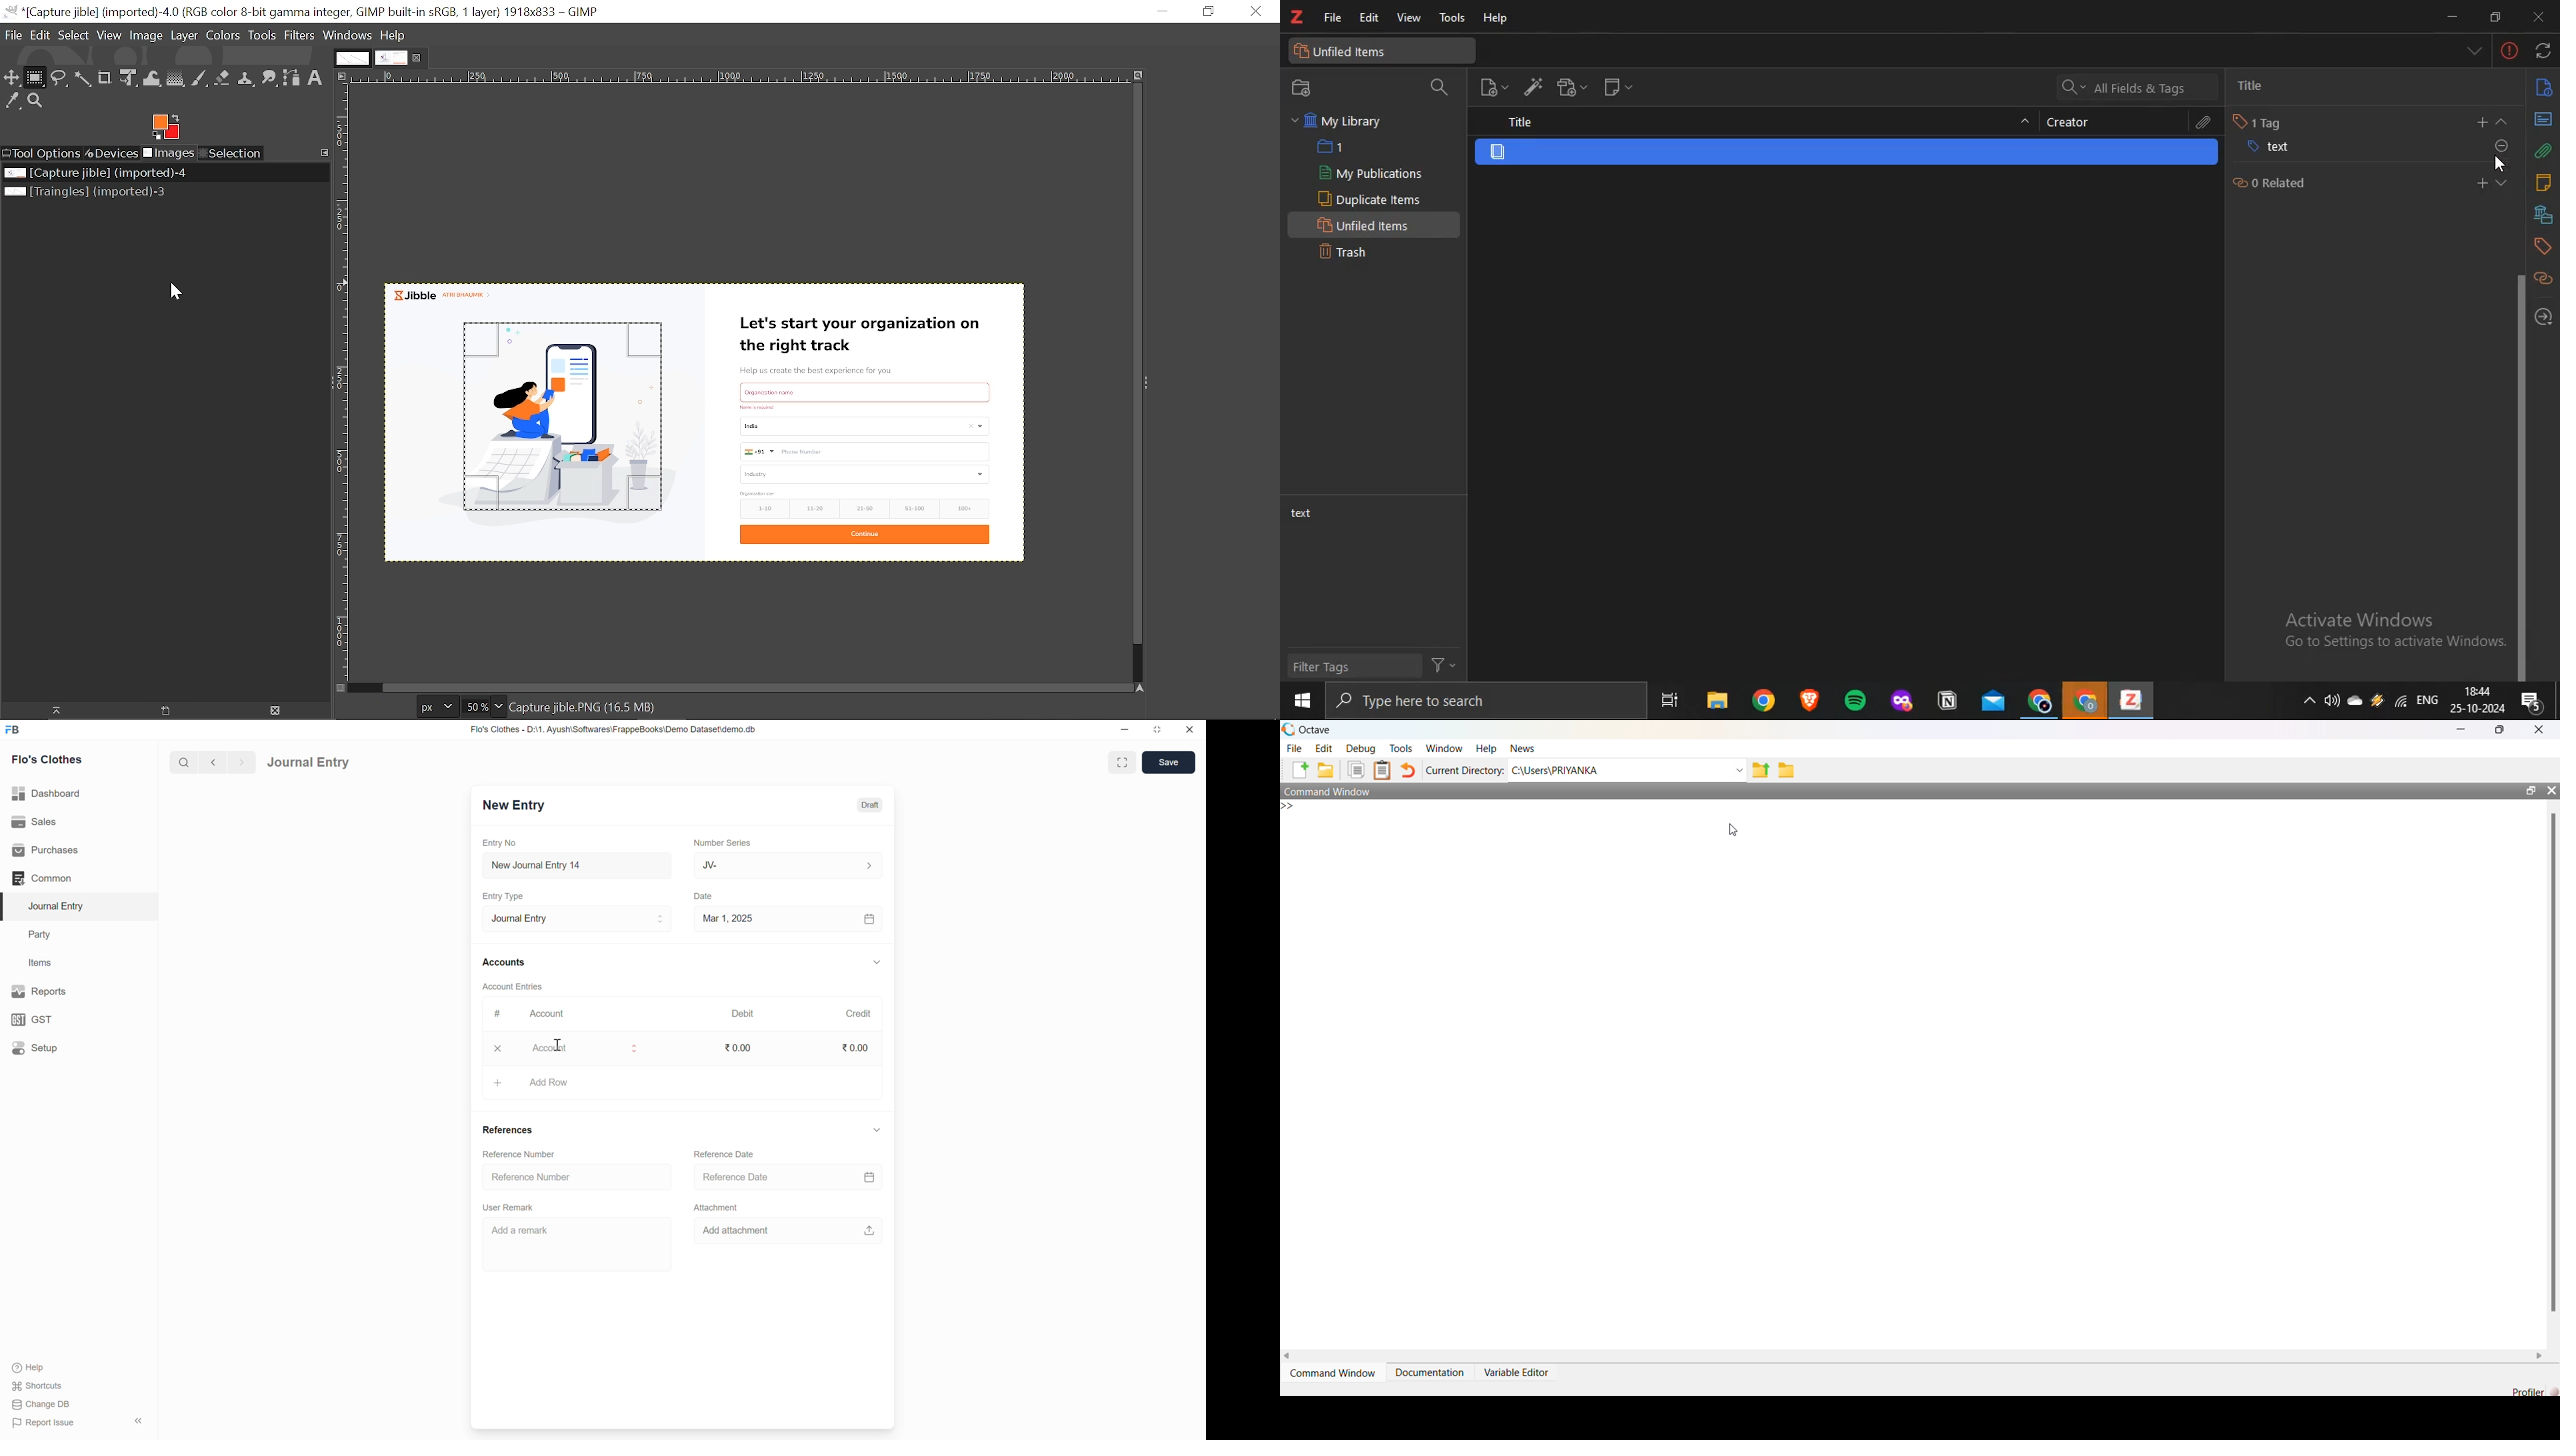 The width and height of the screenshot is (2576, 1456). What do you see at coordinates (11, 104) in the screenshot?
I see `Color picker tool` at bounding box center [11, 104].